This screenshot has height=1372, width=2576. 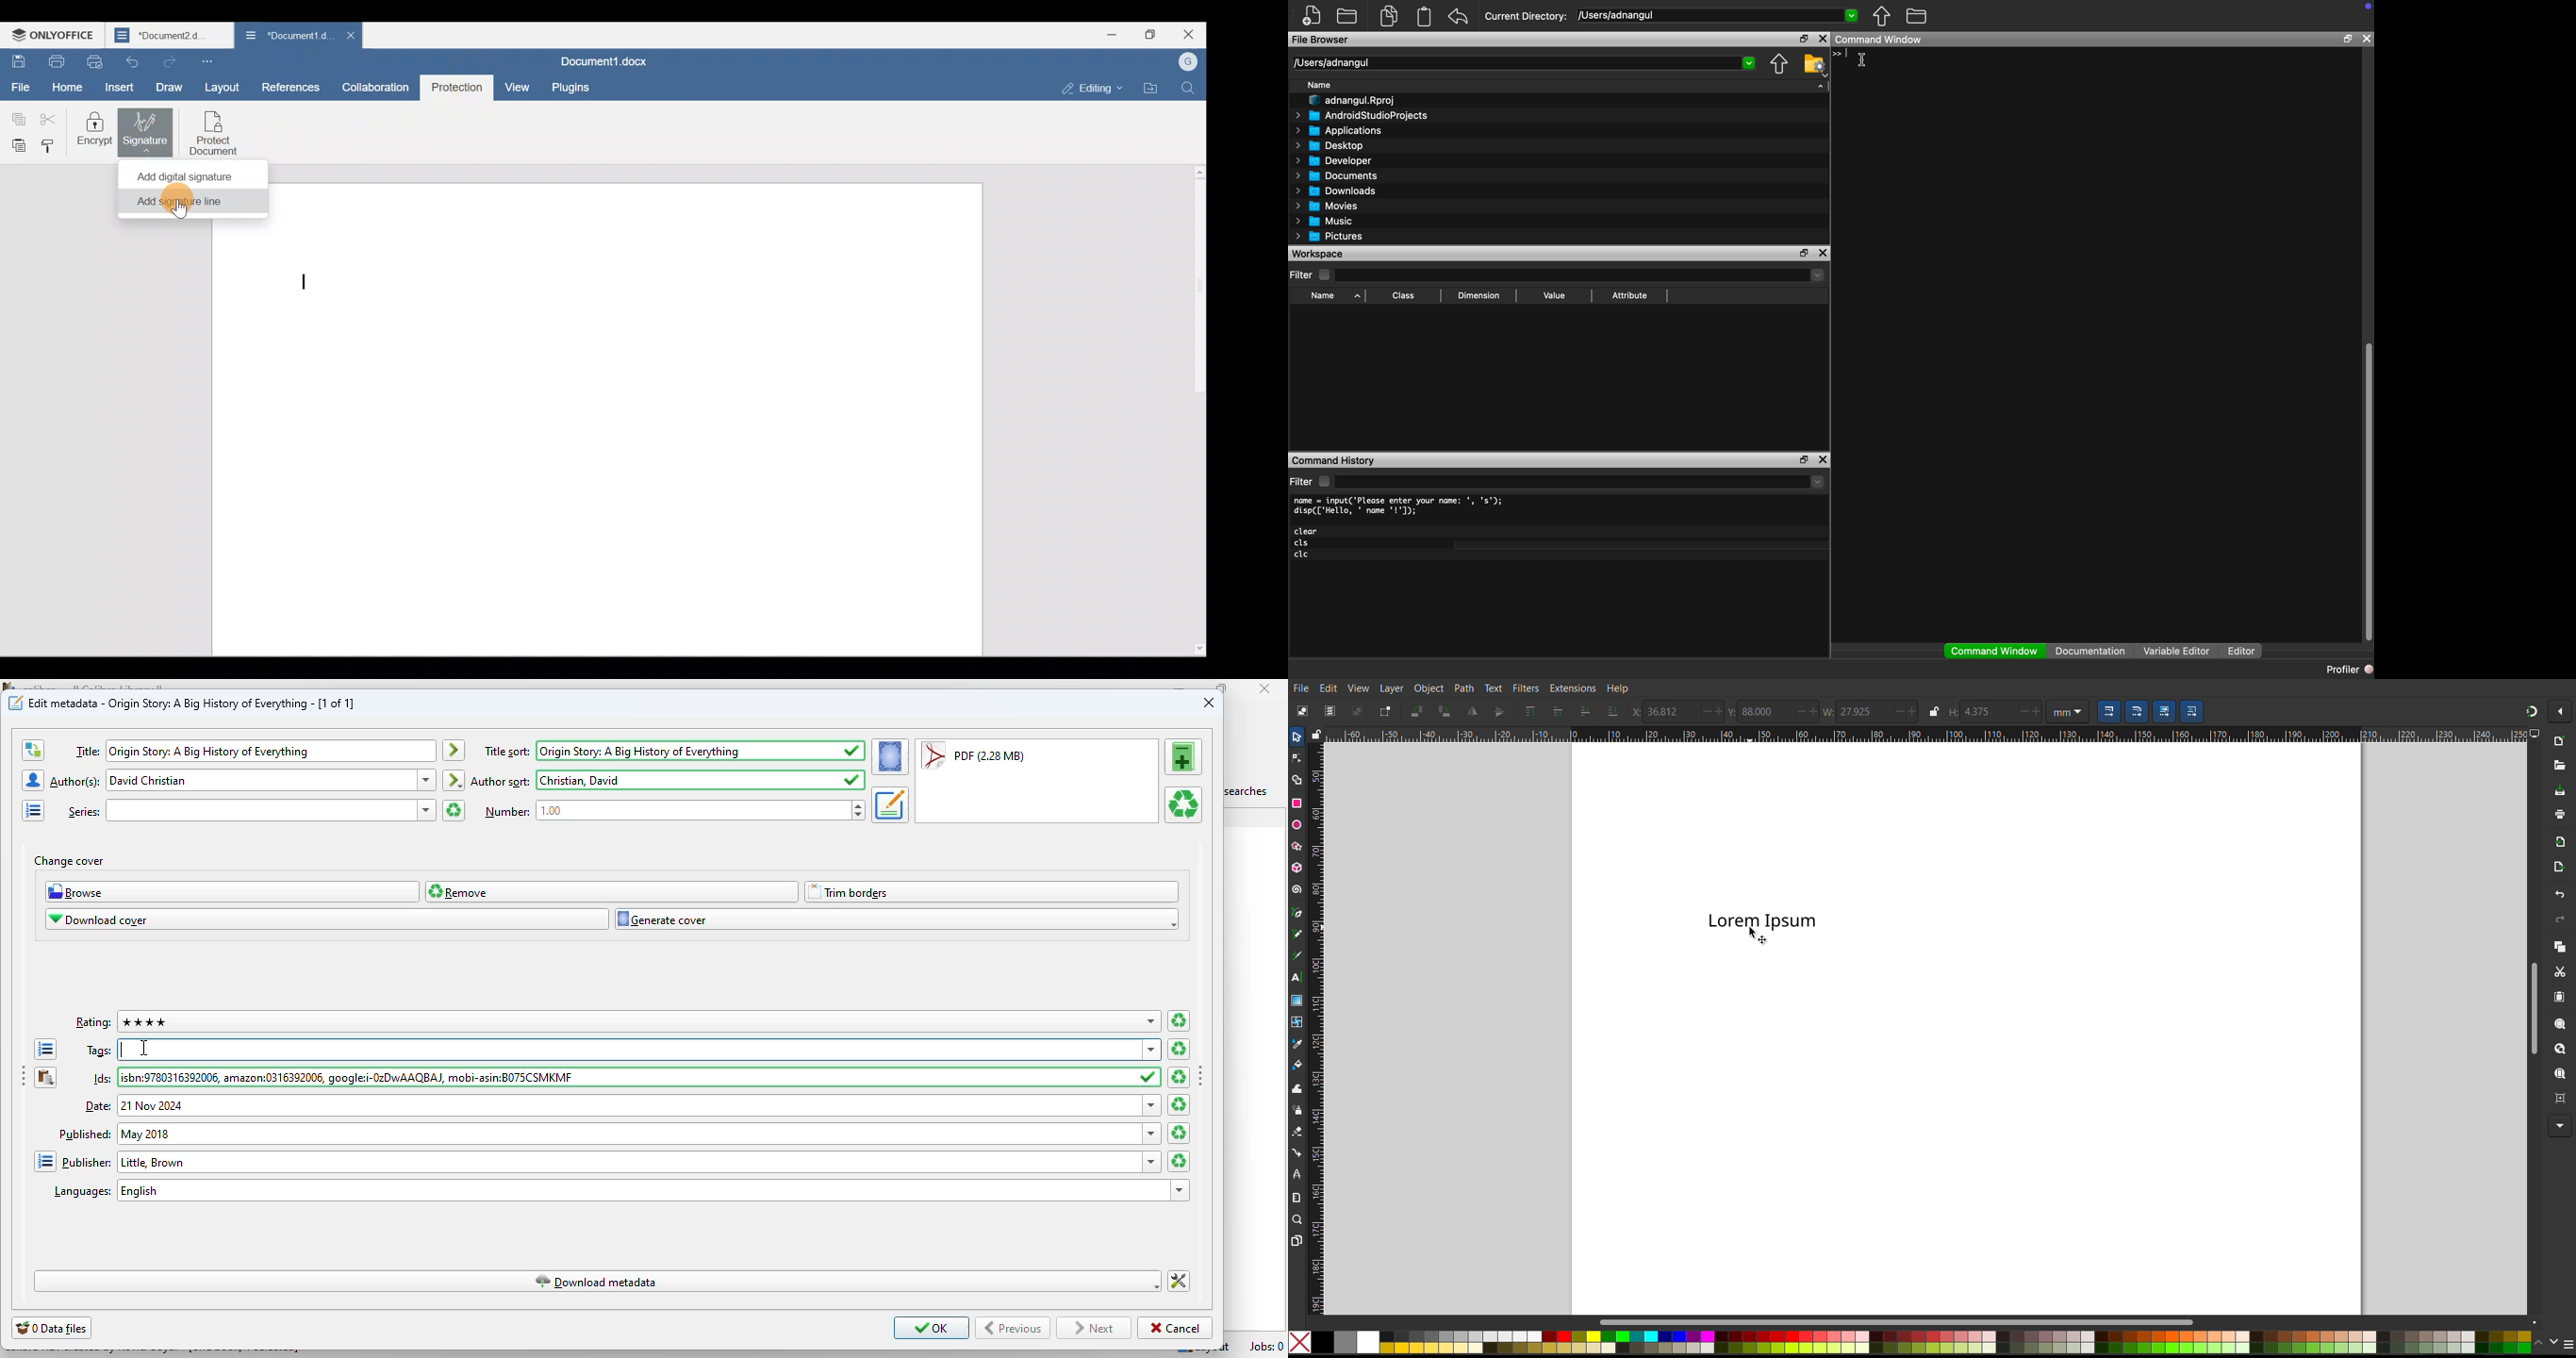 What do you see at coordinates (1838, 54) in the screenshot?
I see `icon` at bounding box center [1838, 54].